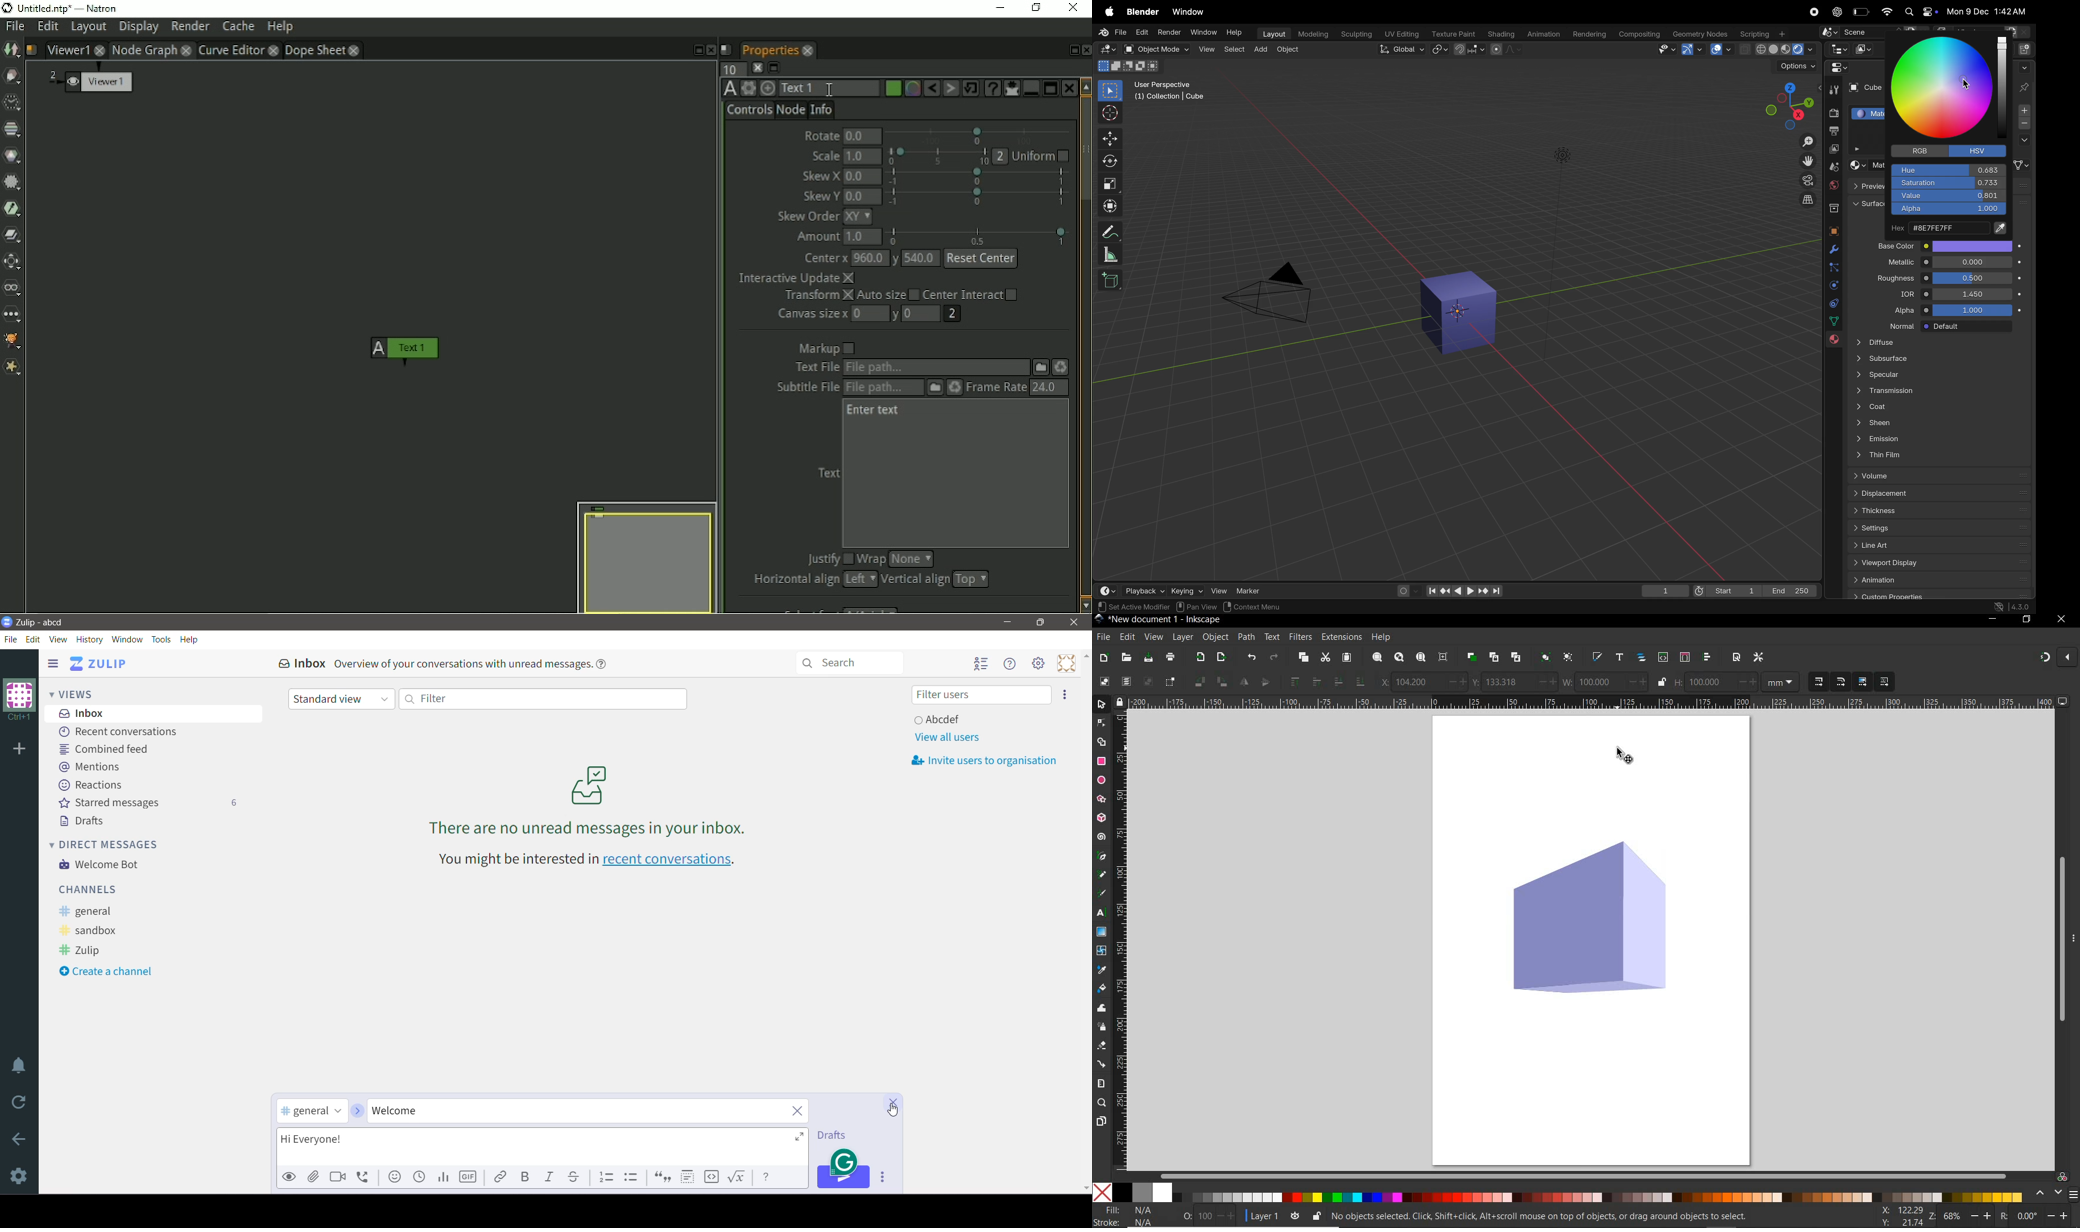 This screenshot has height=1232, width=2100. I want to click on lower selection, so click(1337, 682).